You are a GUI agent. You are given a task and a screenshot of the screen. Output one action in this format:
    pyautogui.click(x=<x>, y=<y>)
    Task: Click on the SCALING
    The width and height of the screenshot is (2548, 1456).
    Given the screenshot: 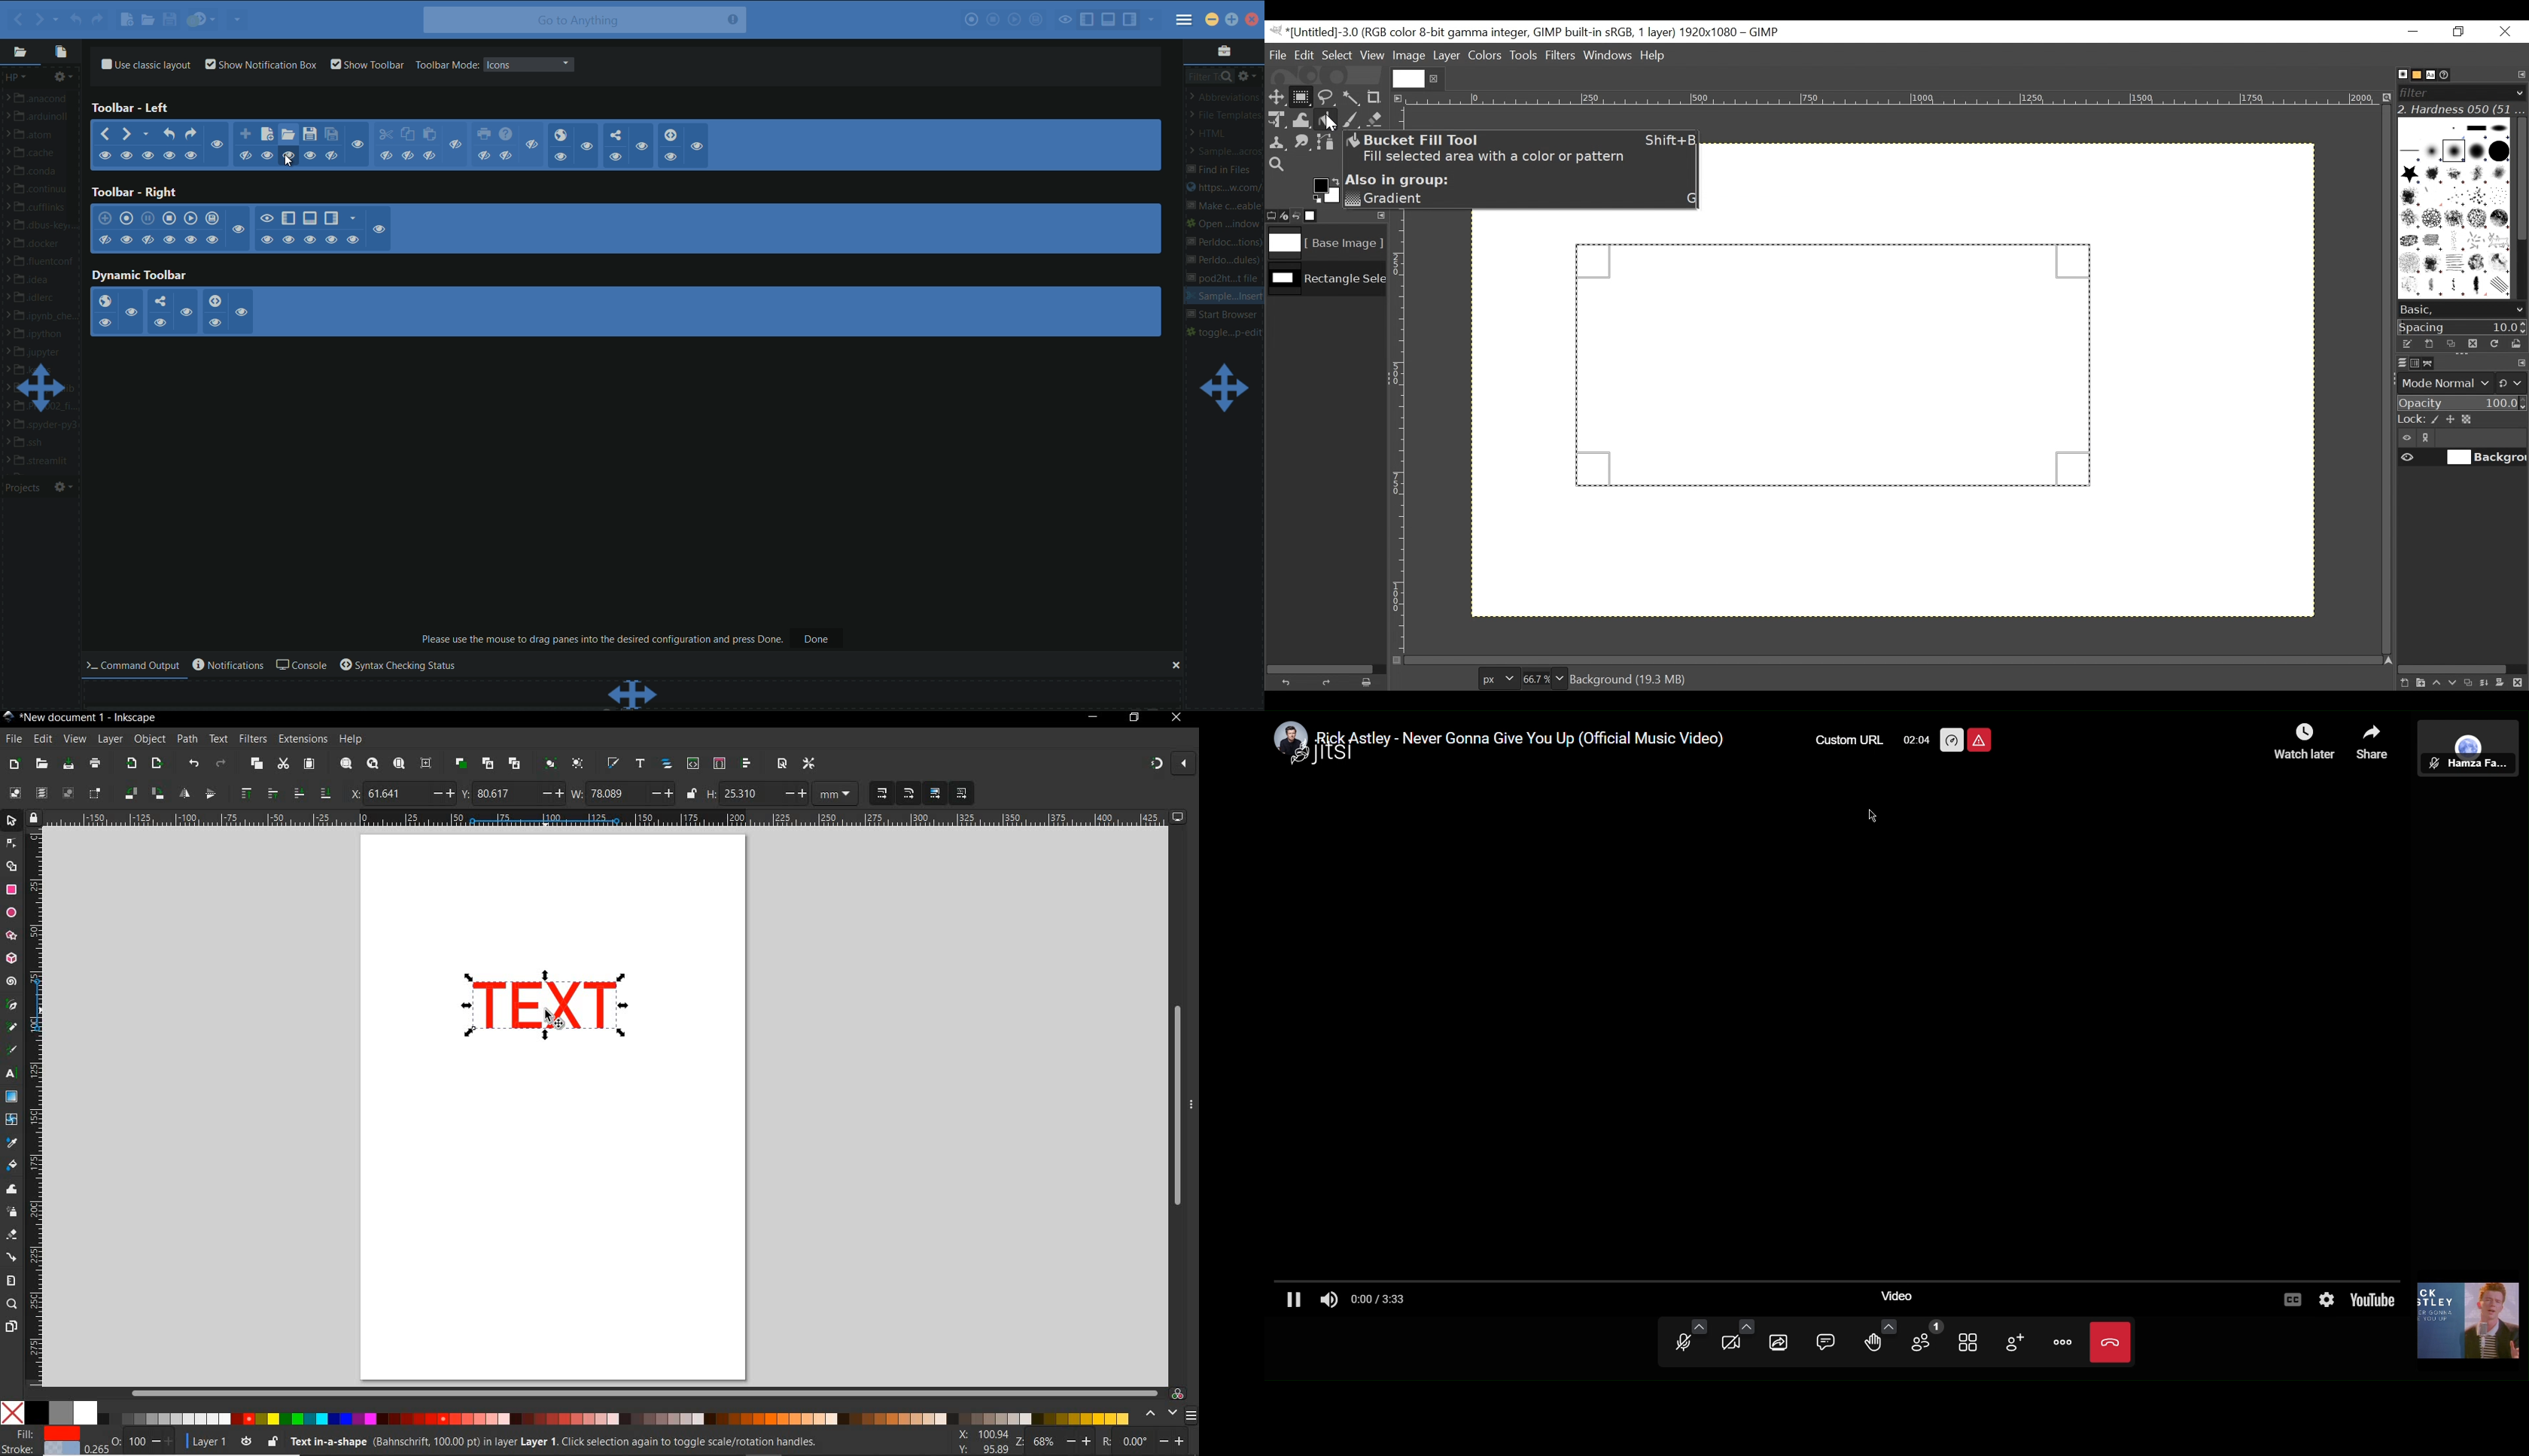 What is the action you would take?
    pyautogui.click(x=895, y=794)
    